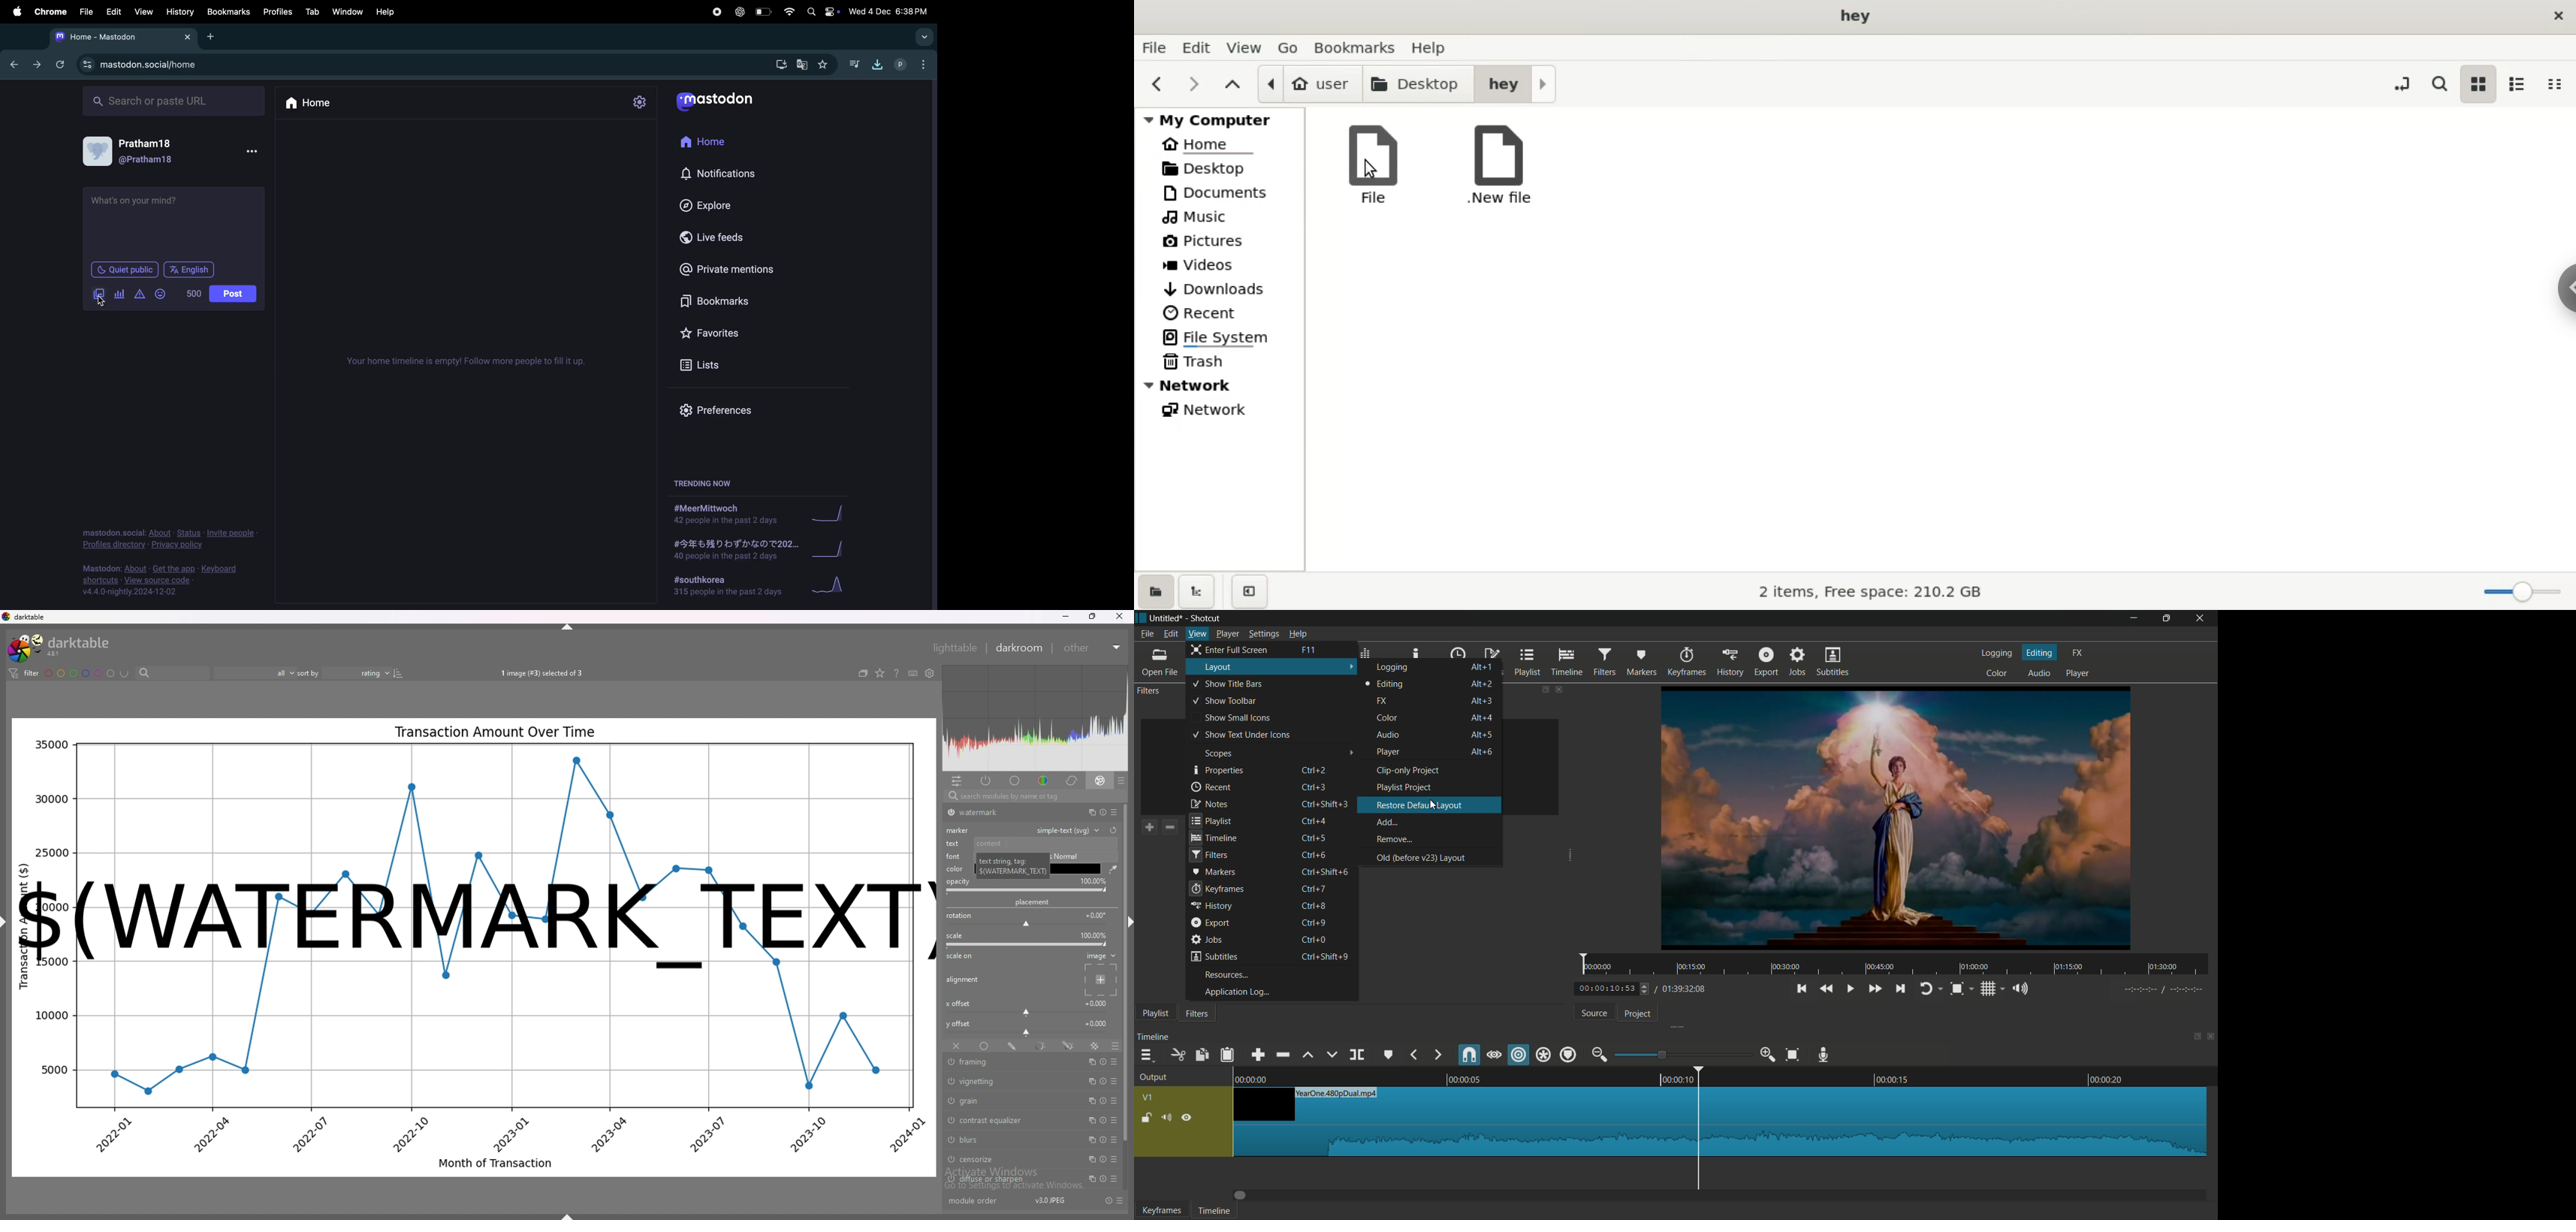 Image resolution: width=2576 pixels, height=1232 pixels. I want to click on video in timeline, so click(1720, 1122).